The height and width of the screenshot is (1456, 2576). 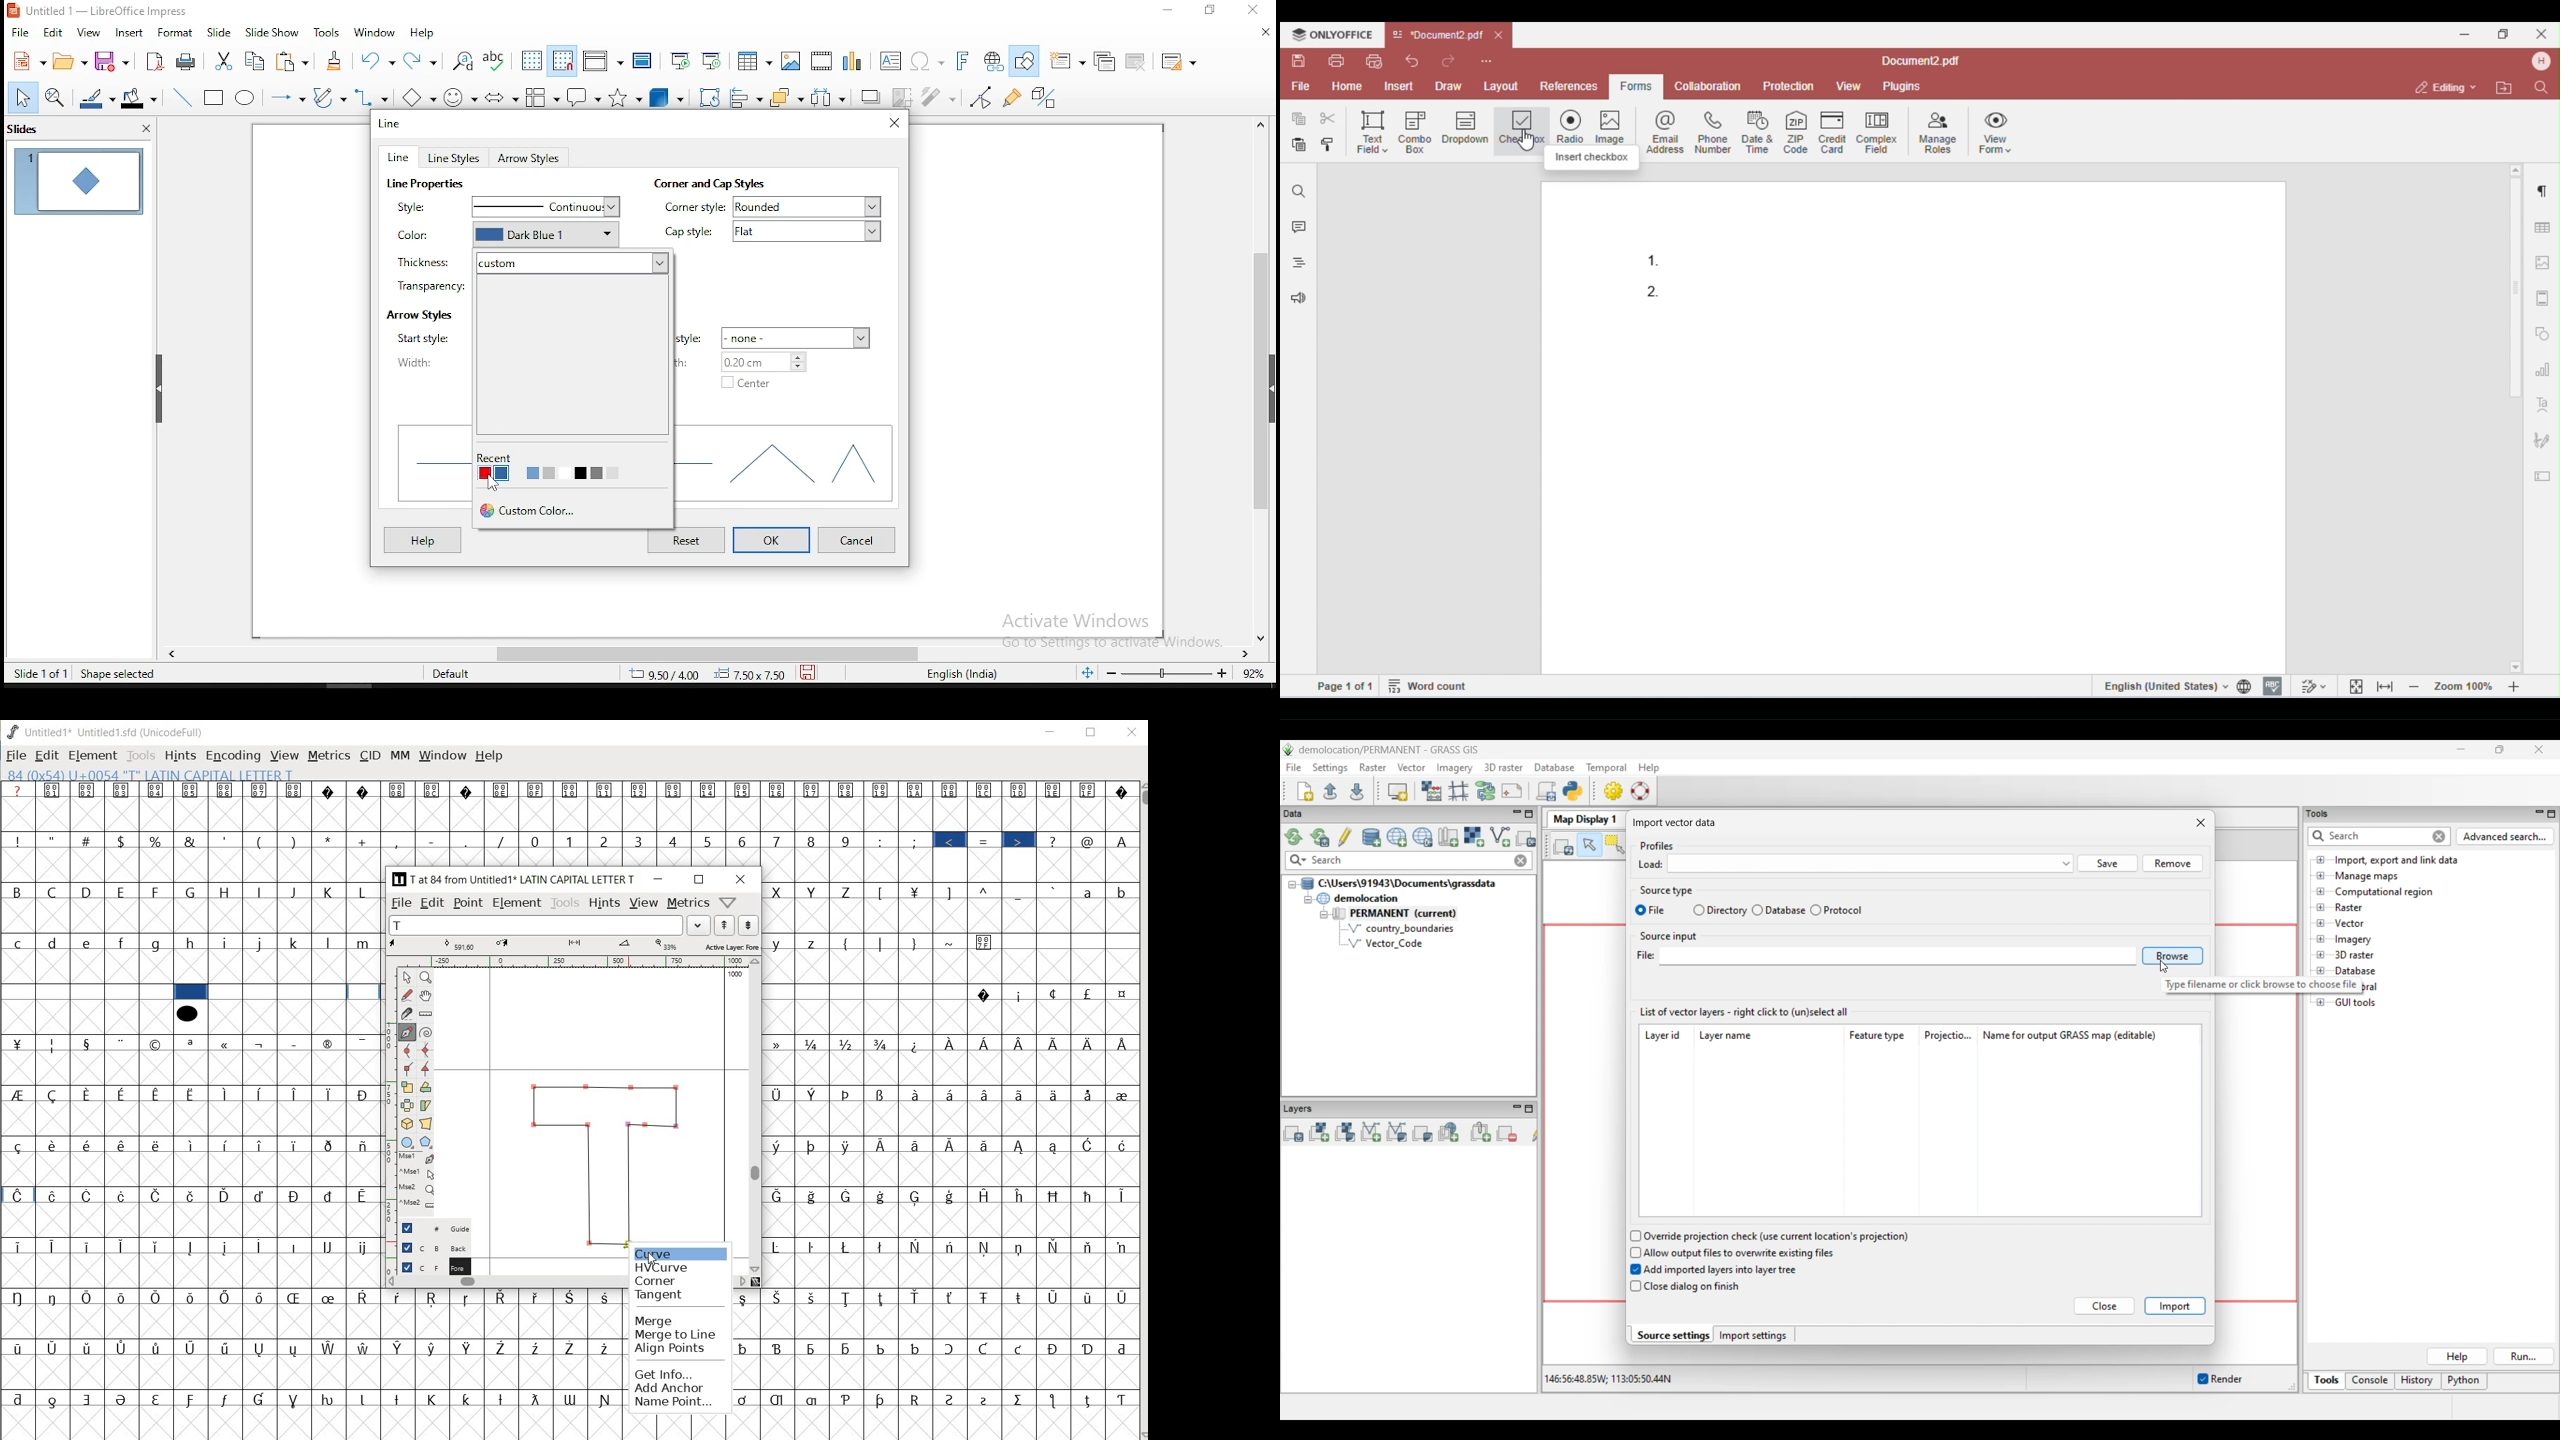 What do you see at coordinates (261, 893) in the screenshot?
I see `I` at bounding box center [261, 893].